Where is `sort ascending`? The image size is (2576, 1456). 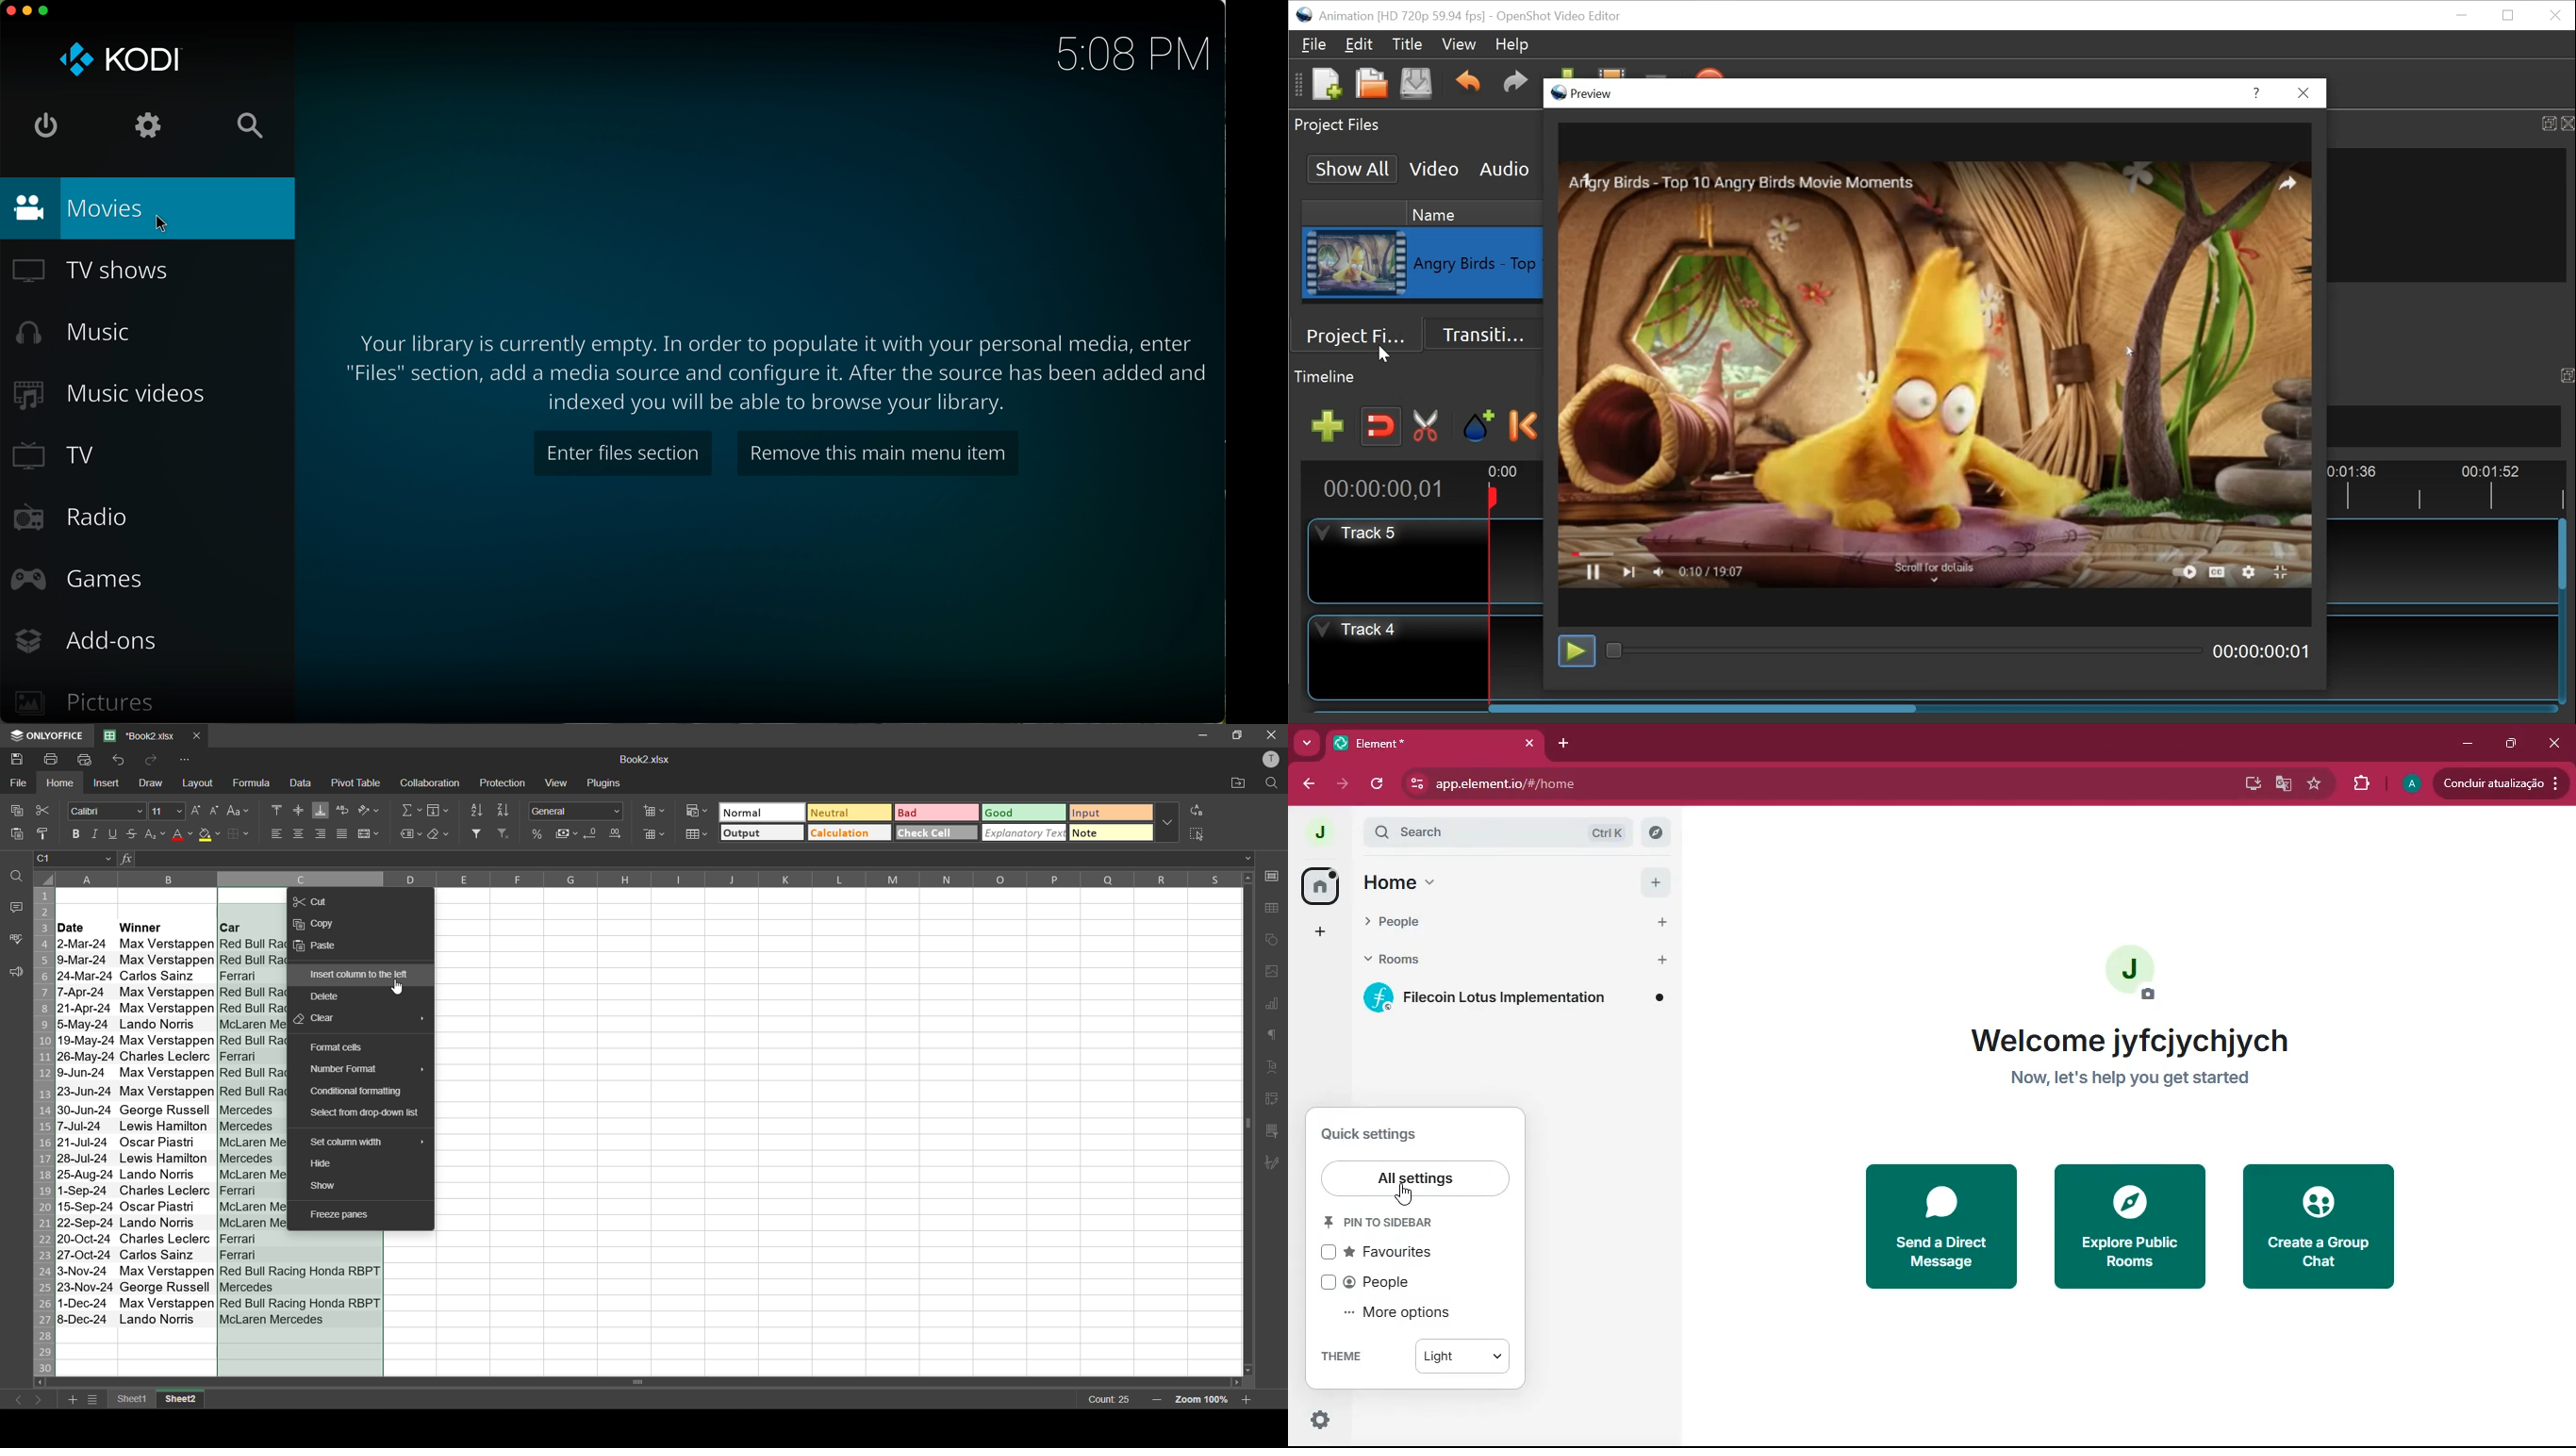
sort ascending is located at coordinates (479, 813).